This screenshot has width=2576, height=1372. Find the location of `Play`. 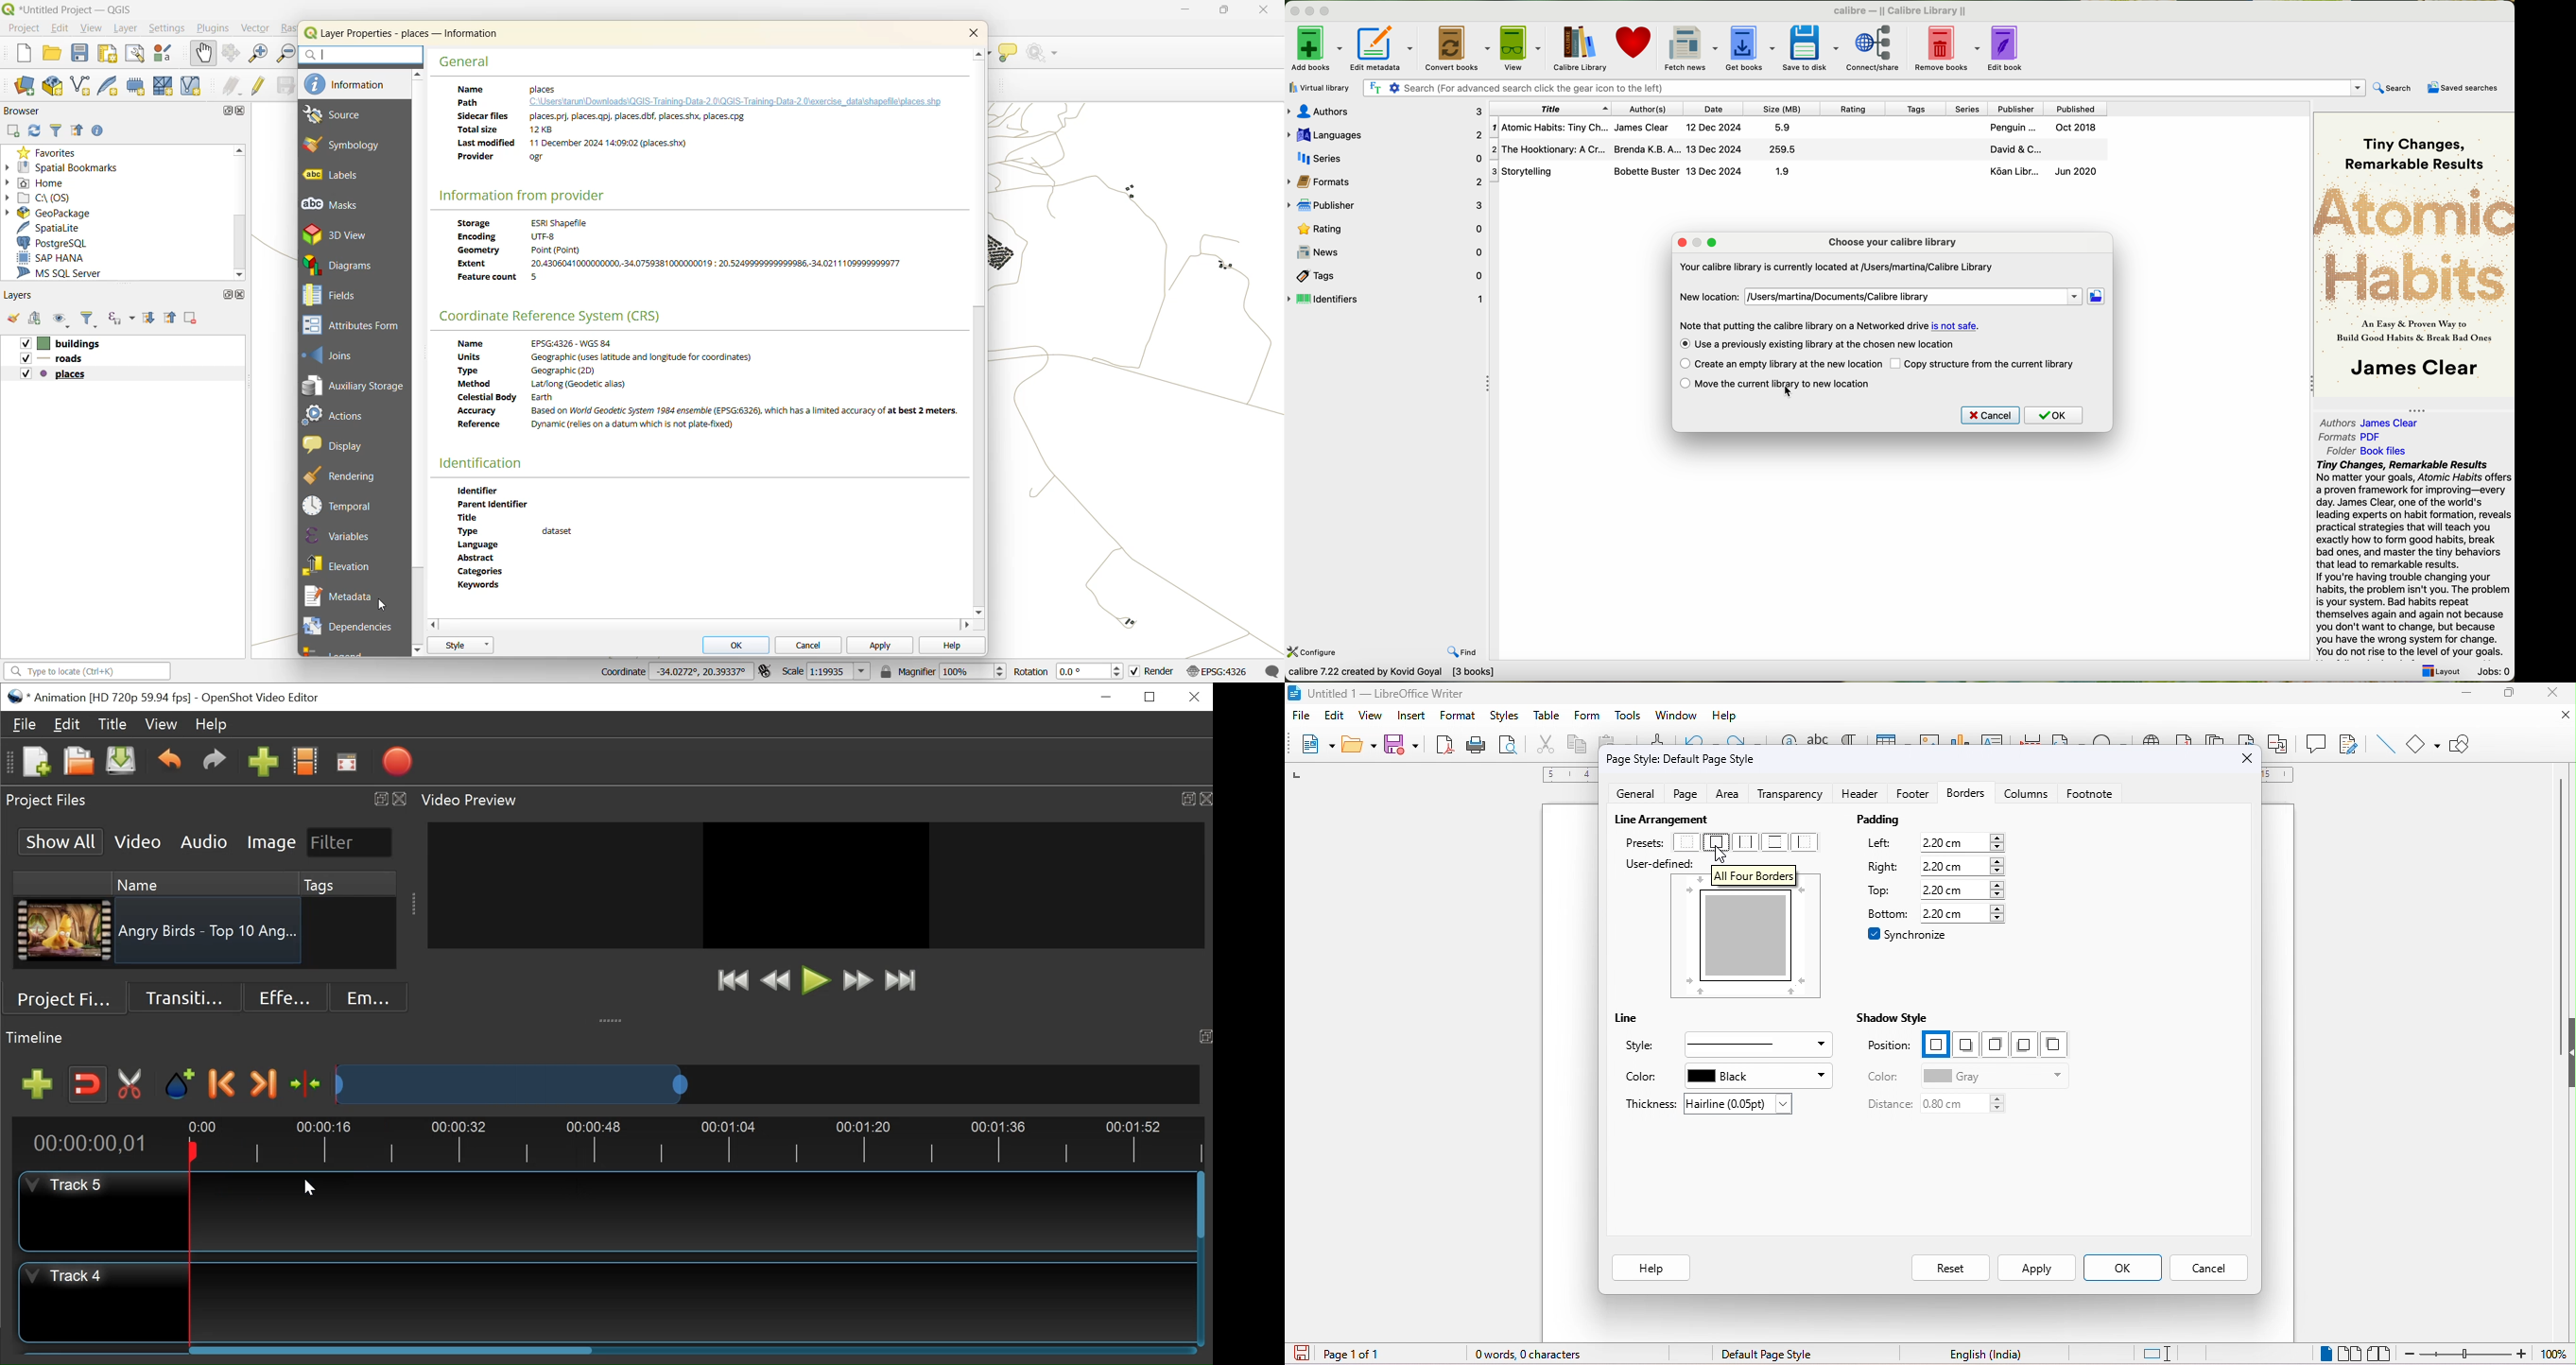

Play is located at coordinates (816, 980).